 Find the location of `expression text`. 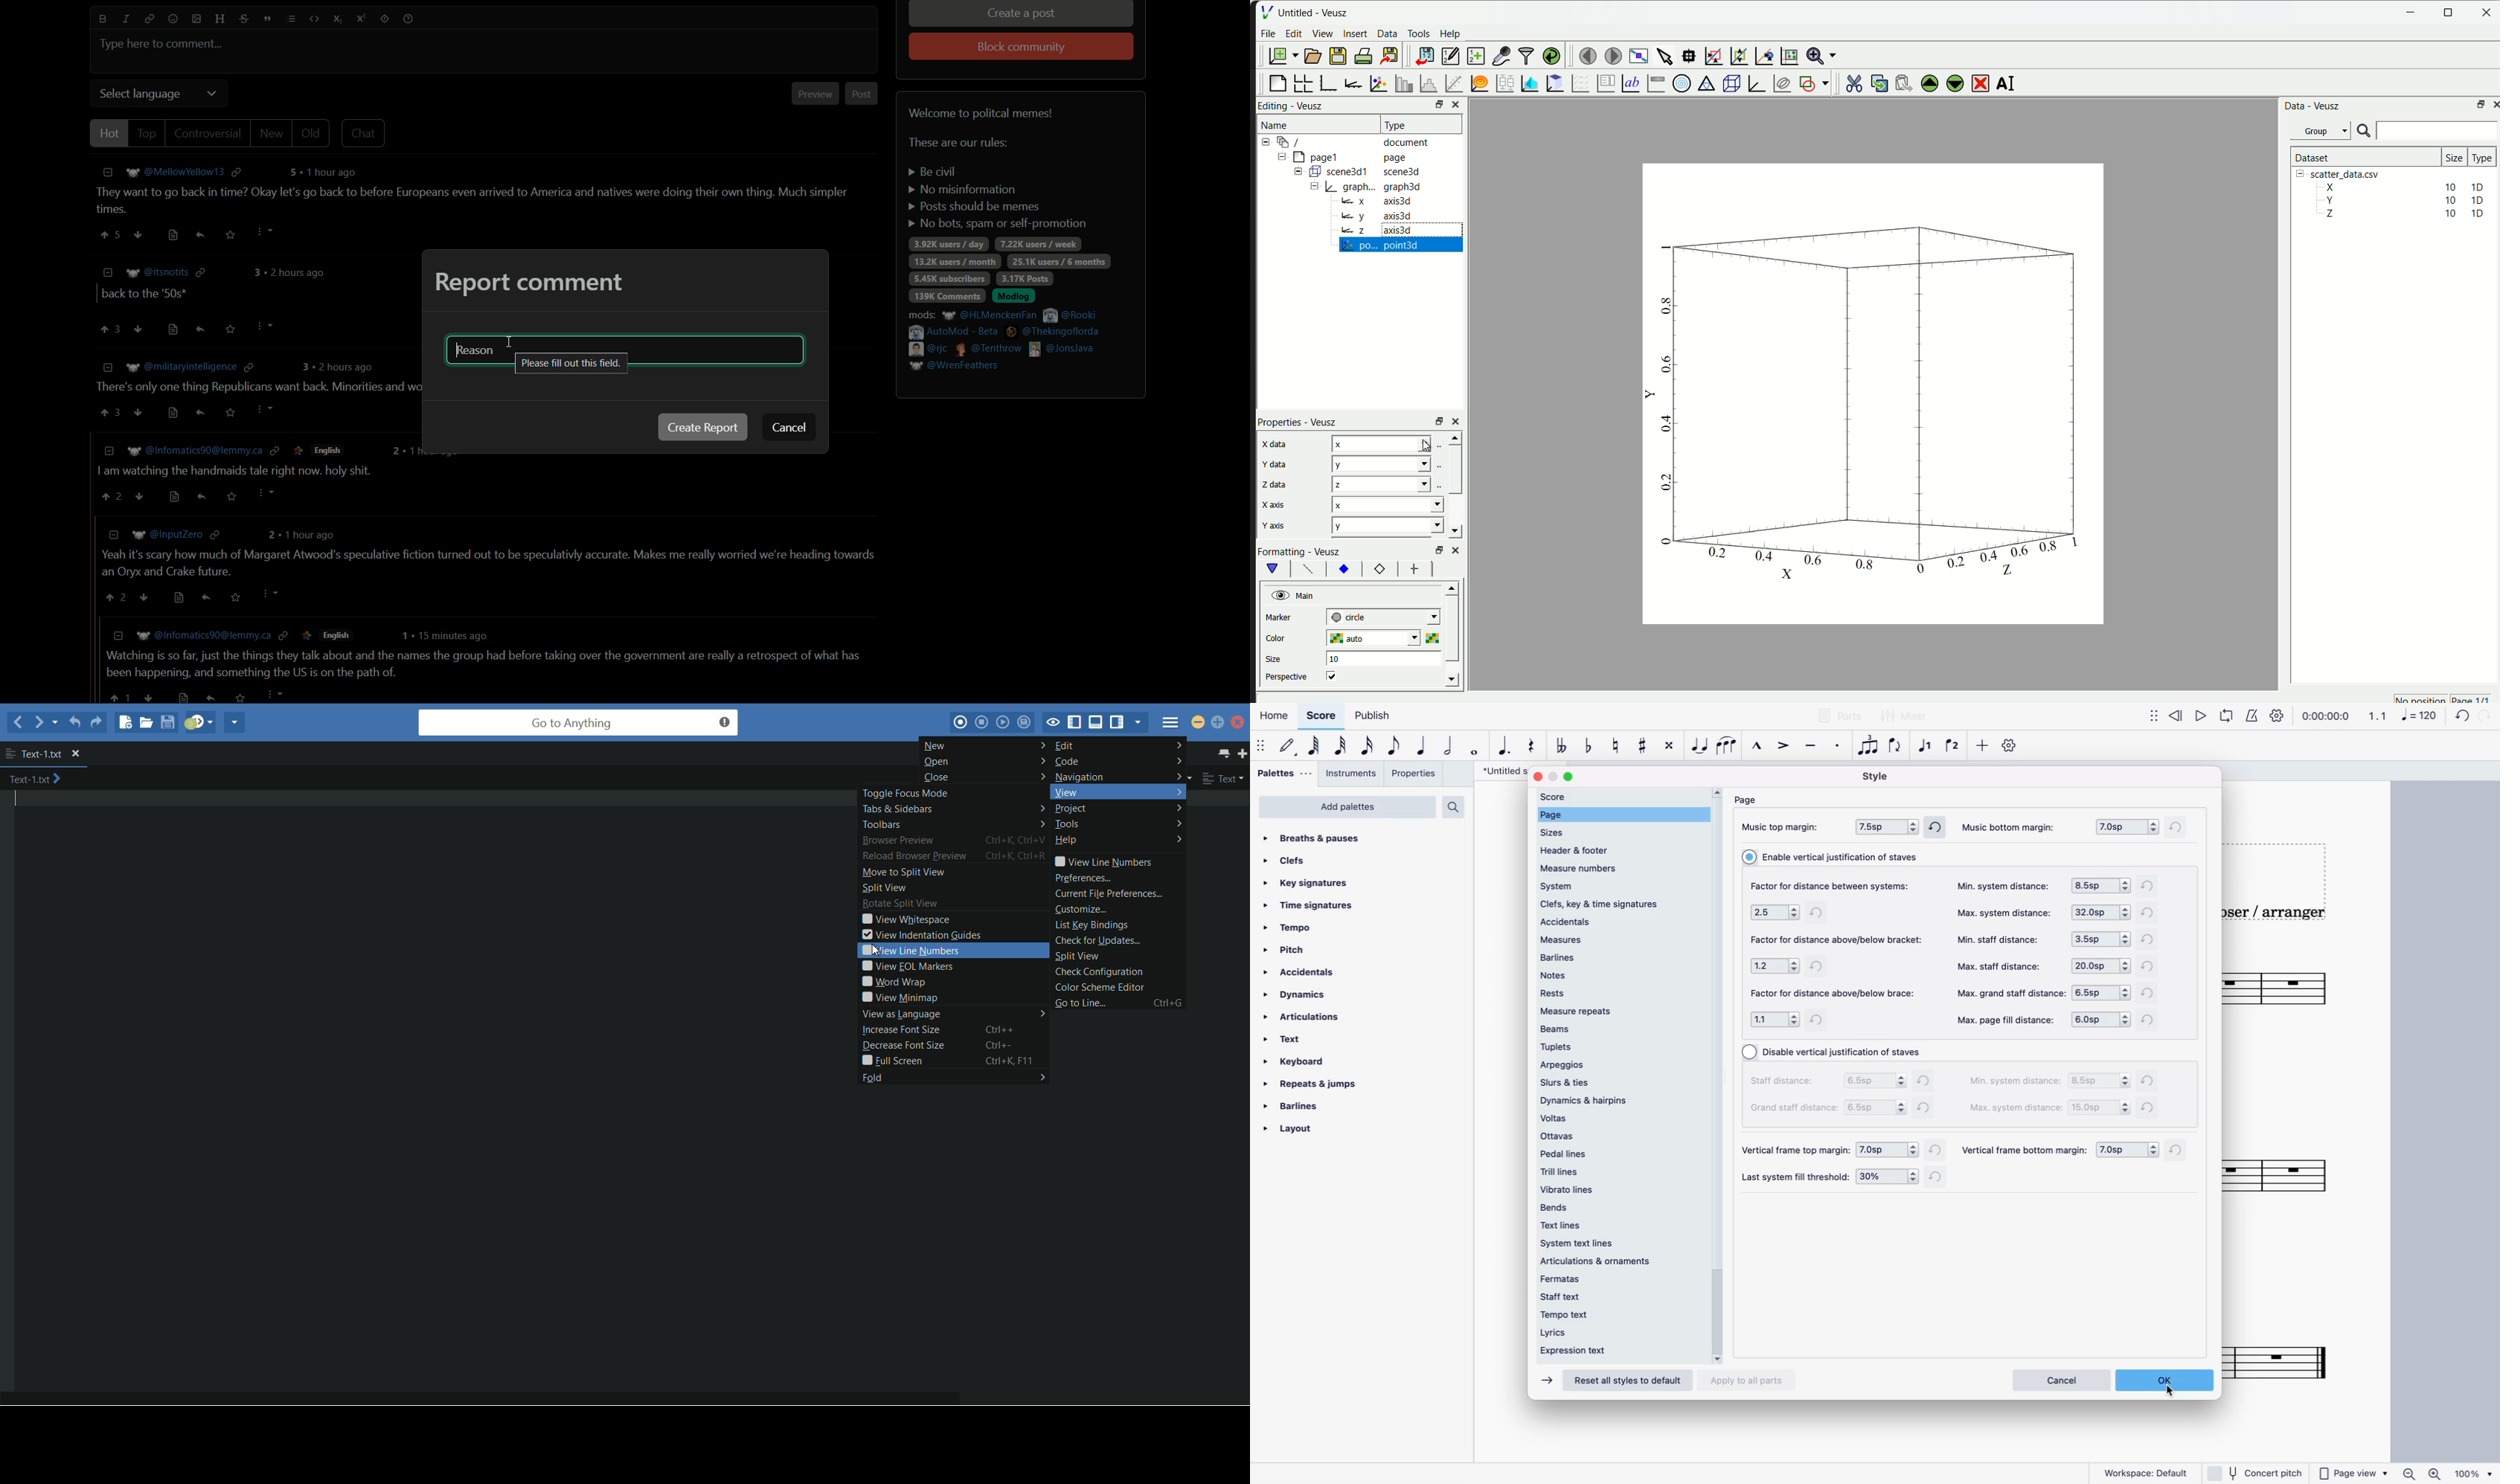

expression text is located at coordinates (1606, 1350).